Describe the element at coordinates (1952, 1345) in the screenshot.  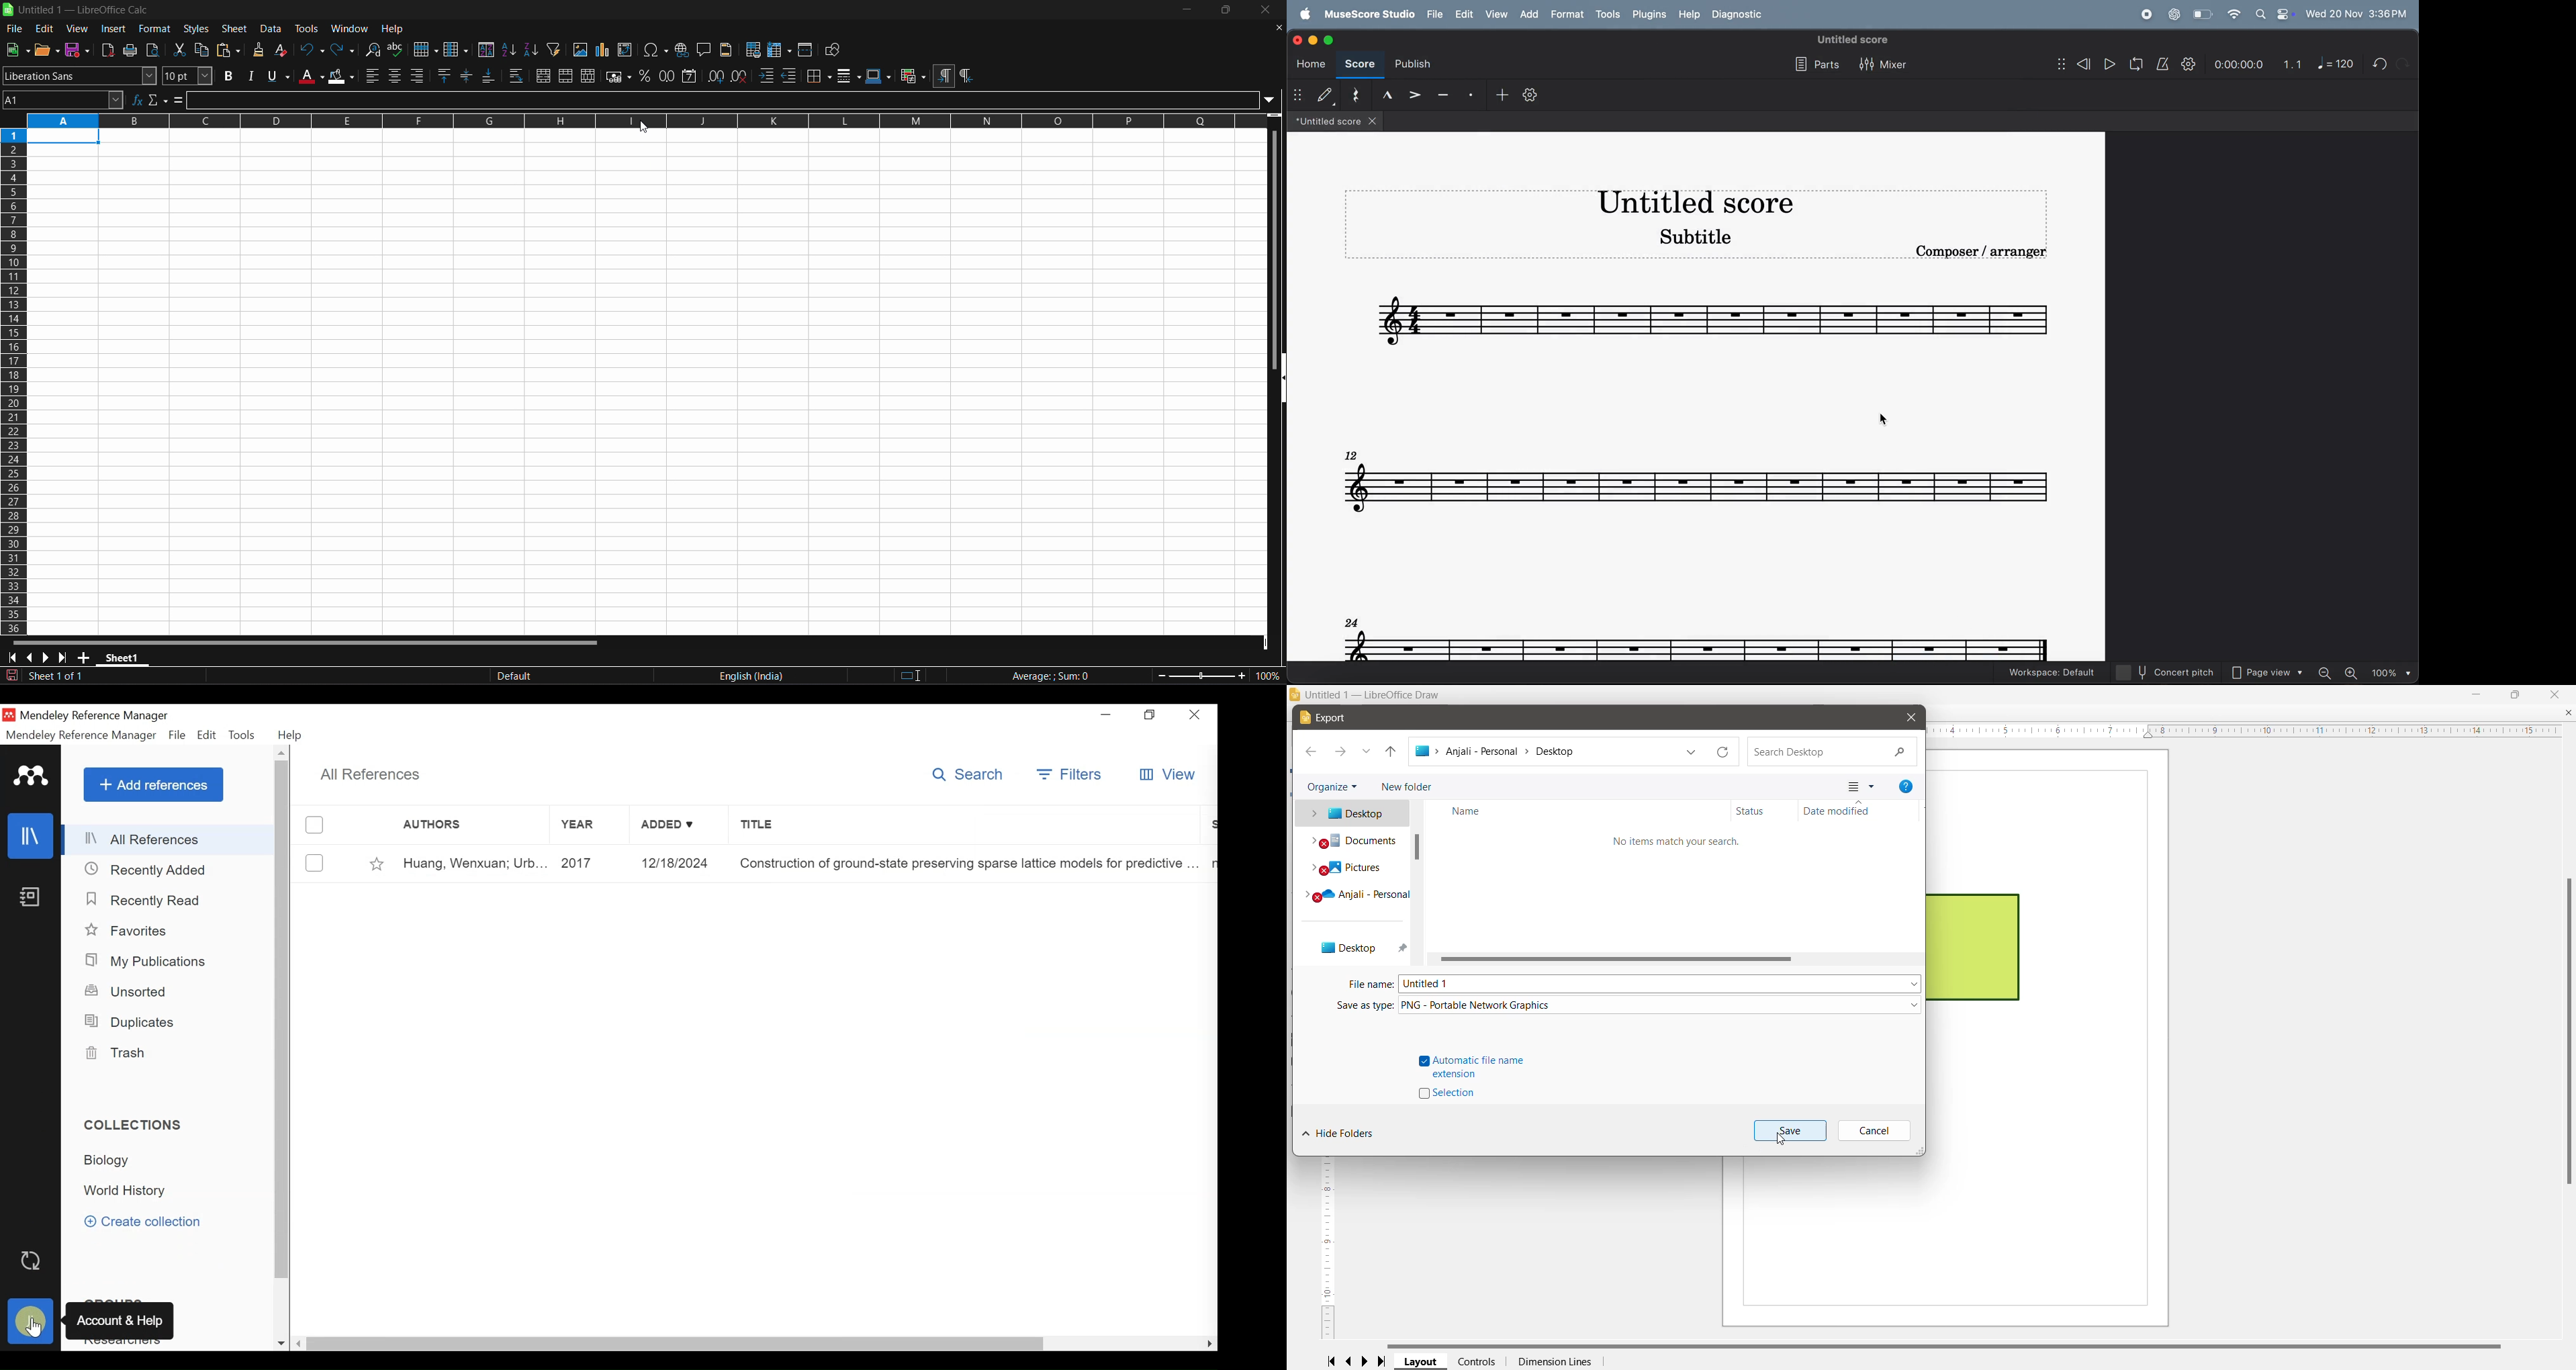
I see `Horizontal Scroll Bar` at that location.